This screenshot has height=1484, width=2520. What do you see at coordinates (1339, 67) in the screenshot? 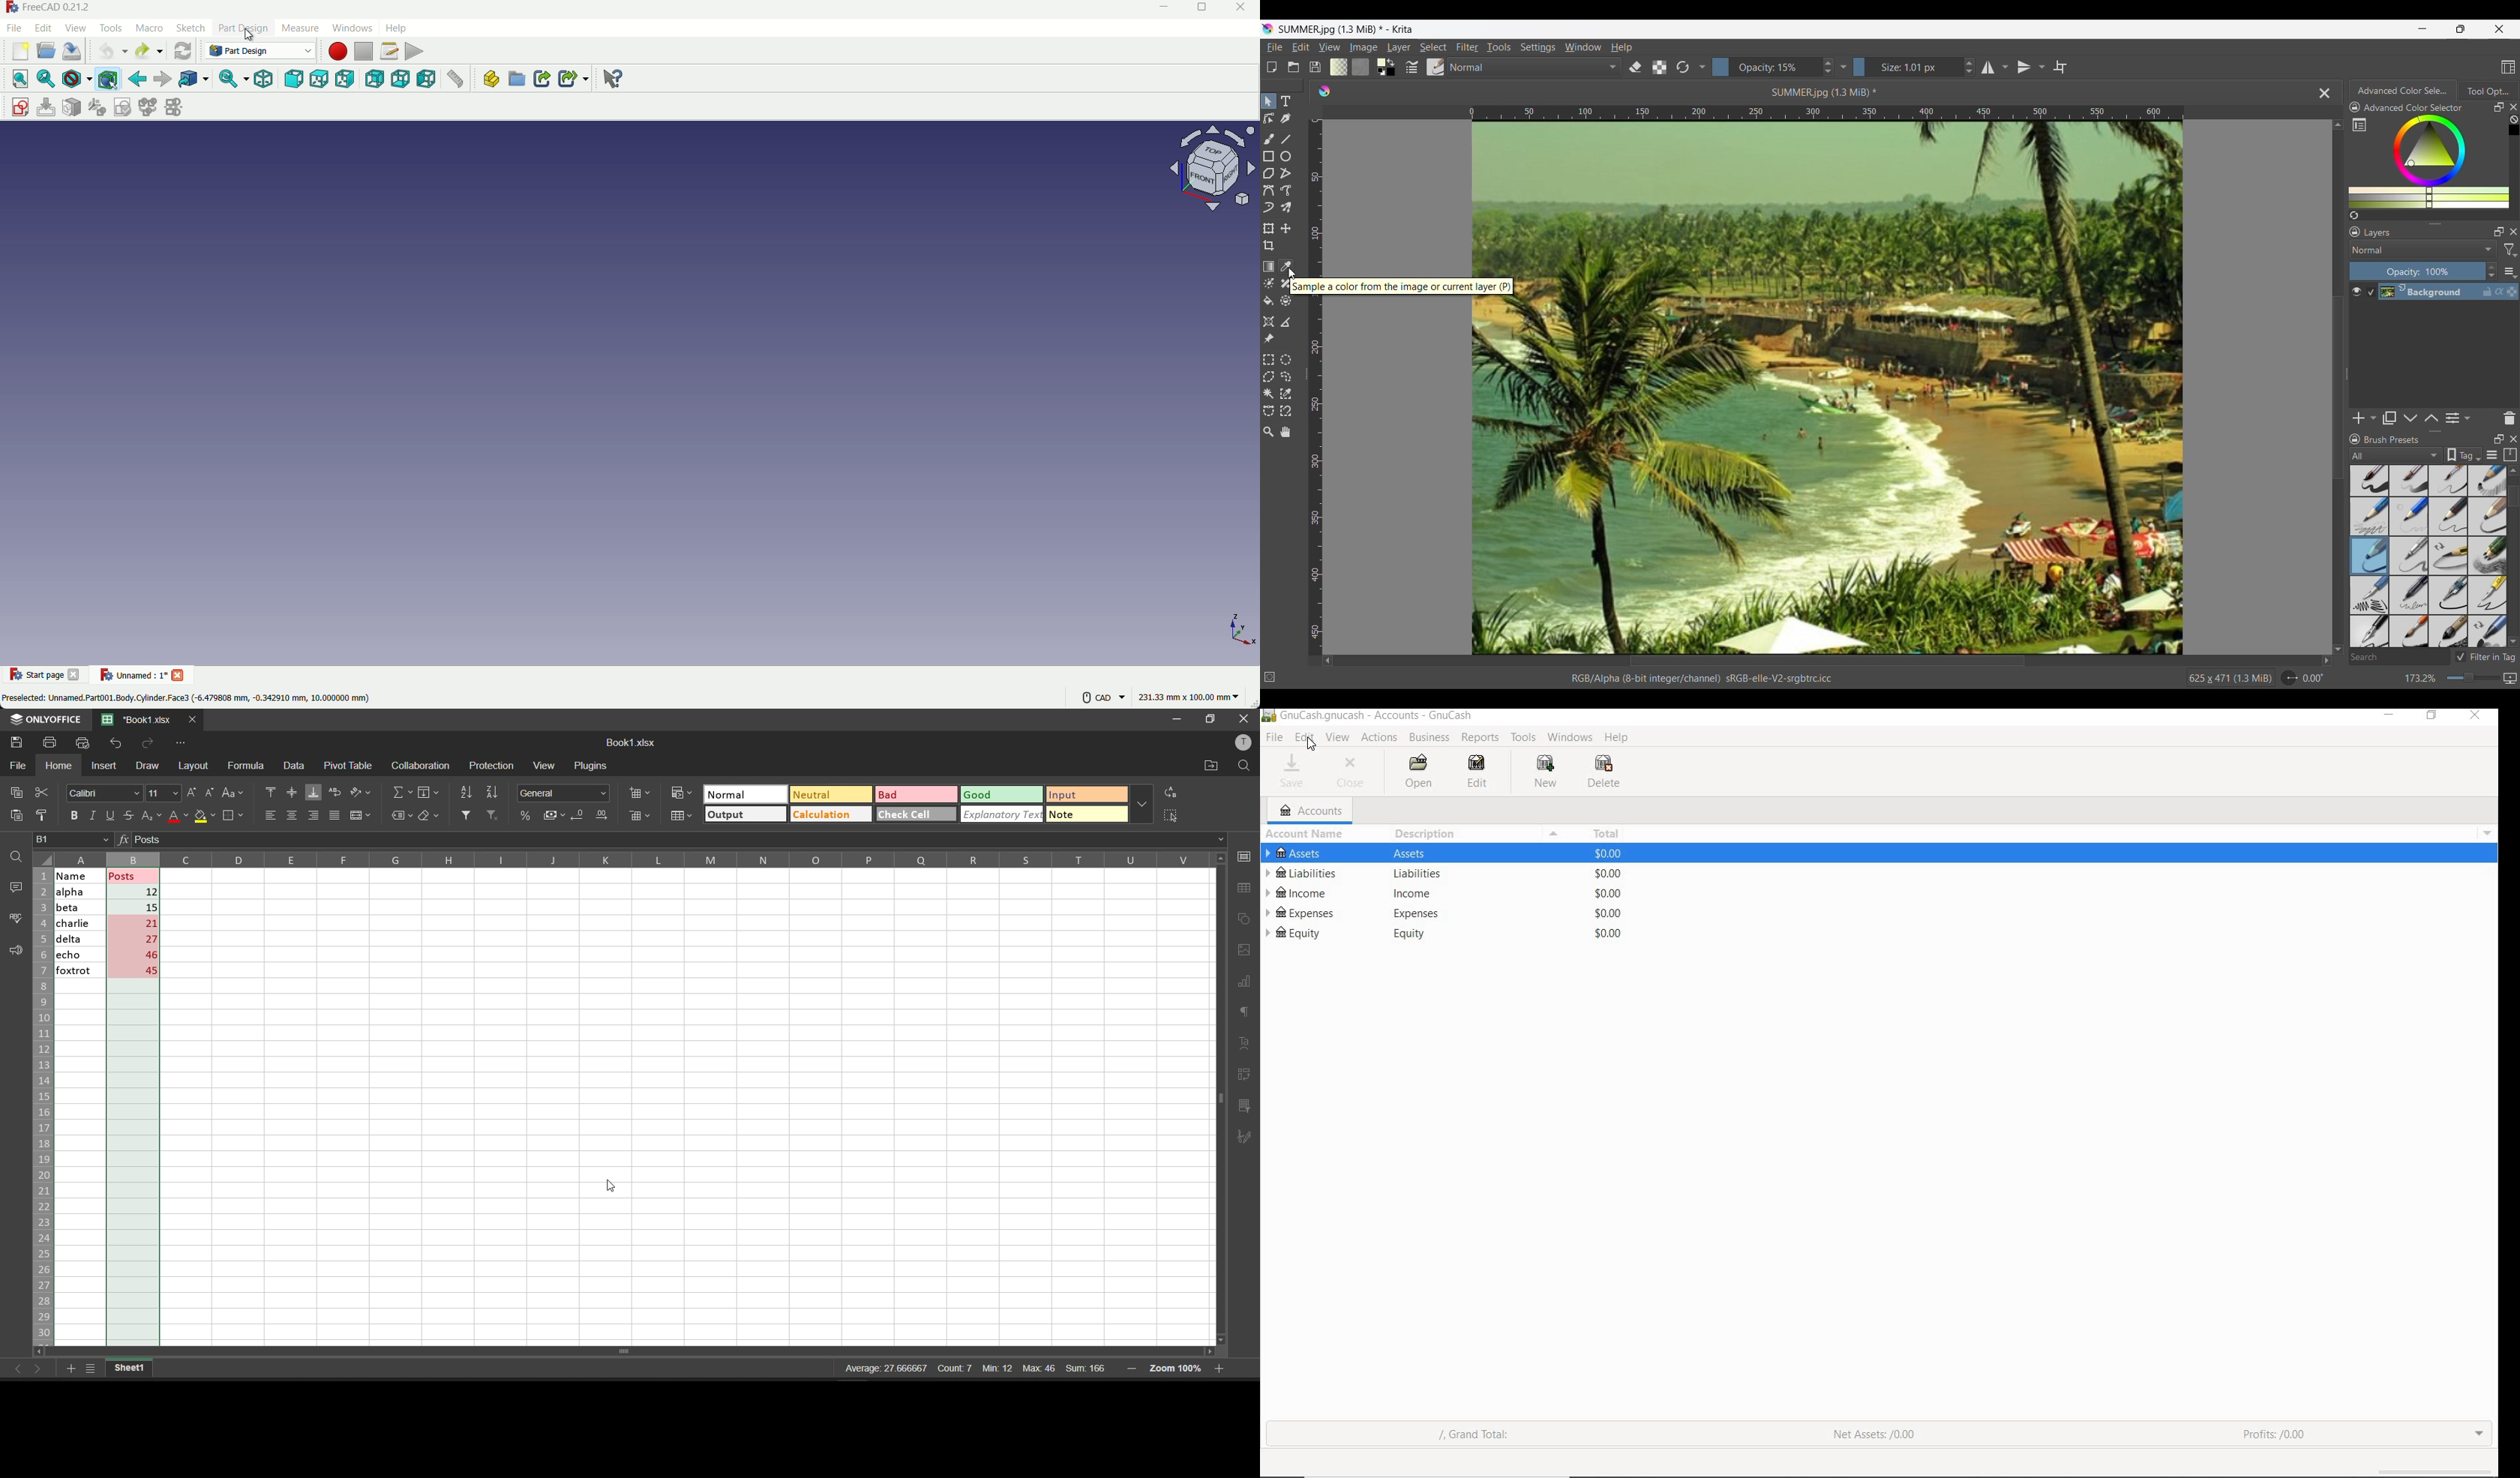
I see `Fill gradients` at bounding box center [1339, 67].